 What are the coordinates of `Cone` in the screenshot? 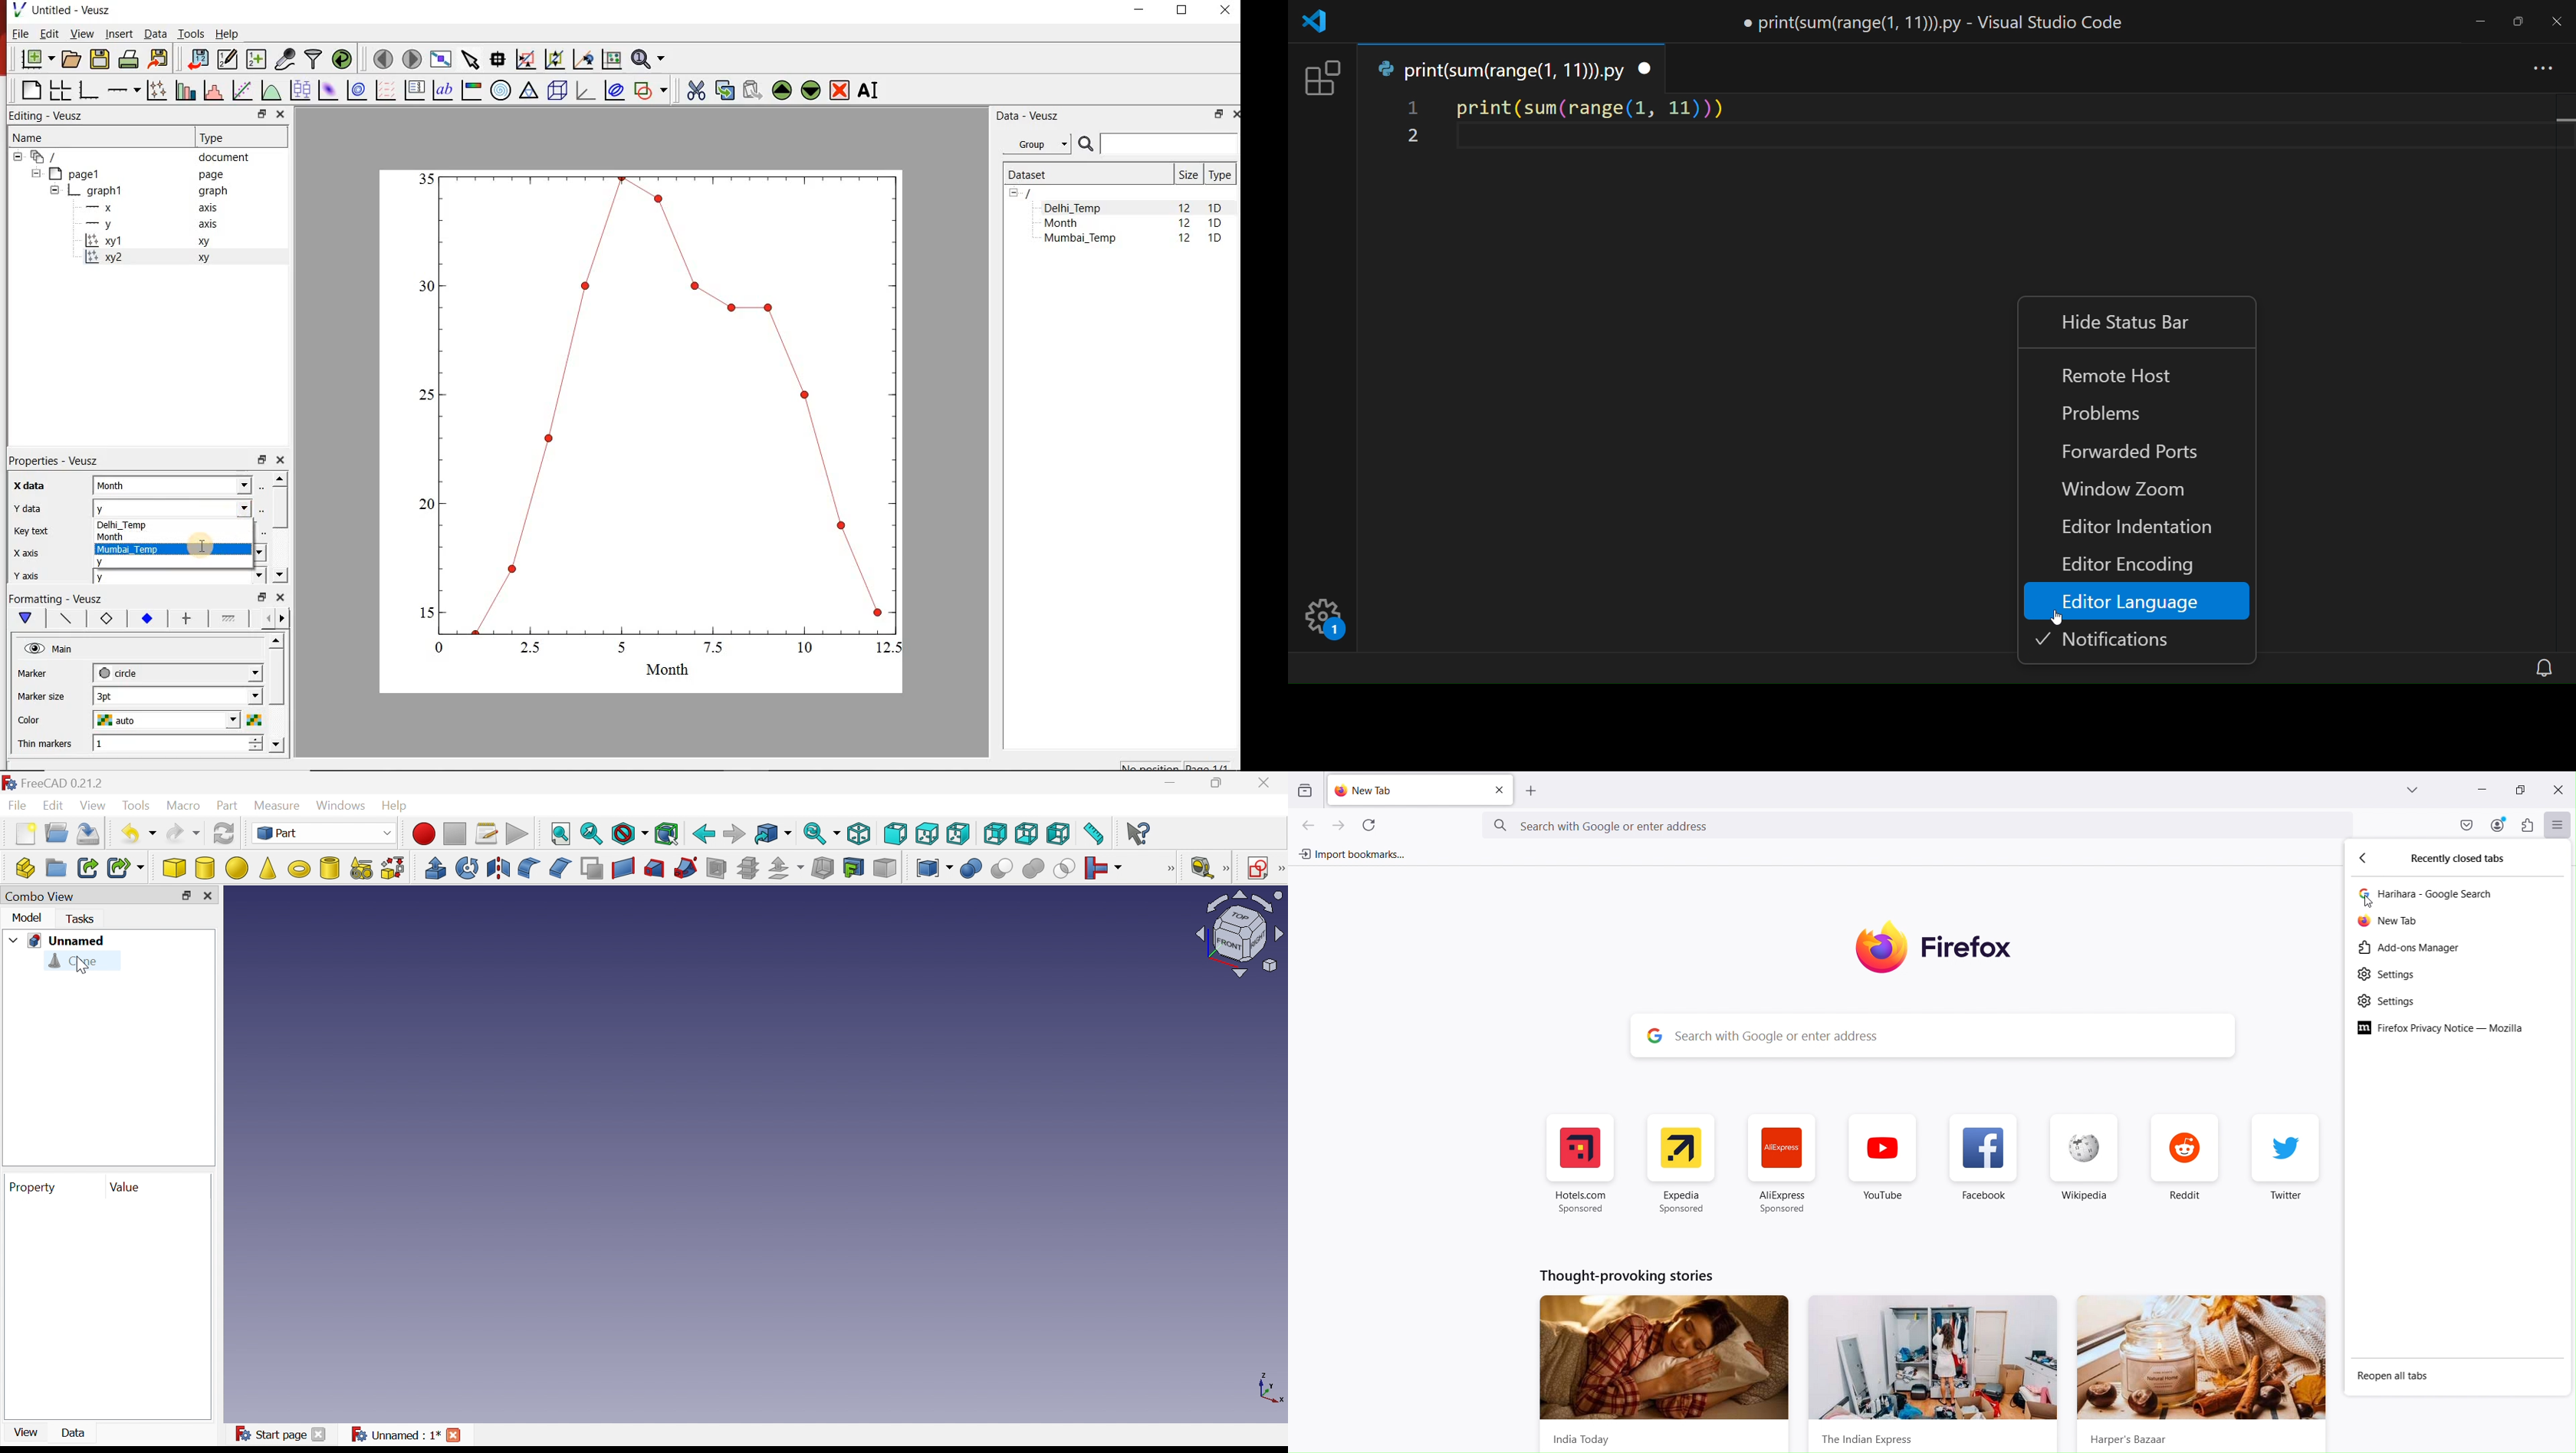 It's located at (76, 963).